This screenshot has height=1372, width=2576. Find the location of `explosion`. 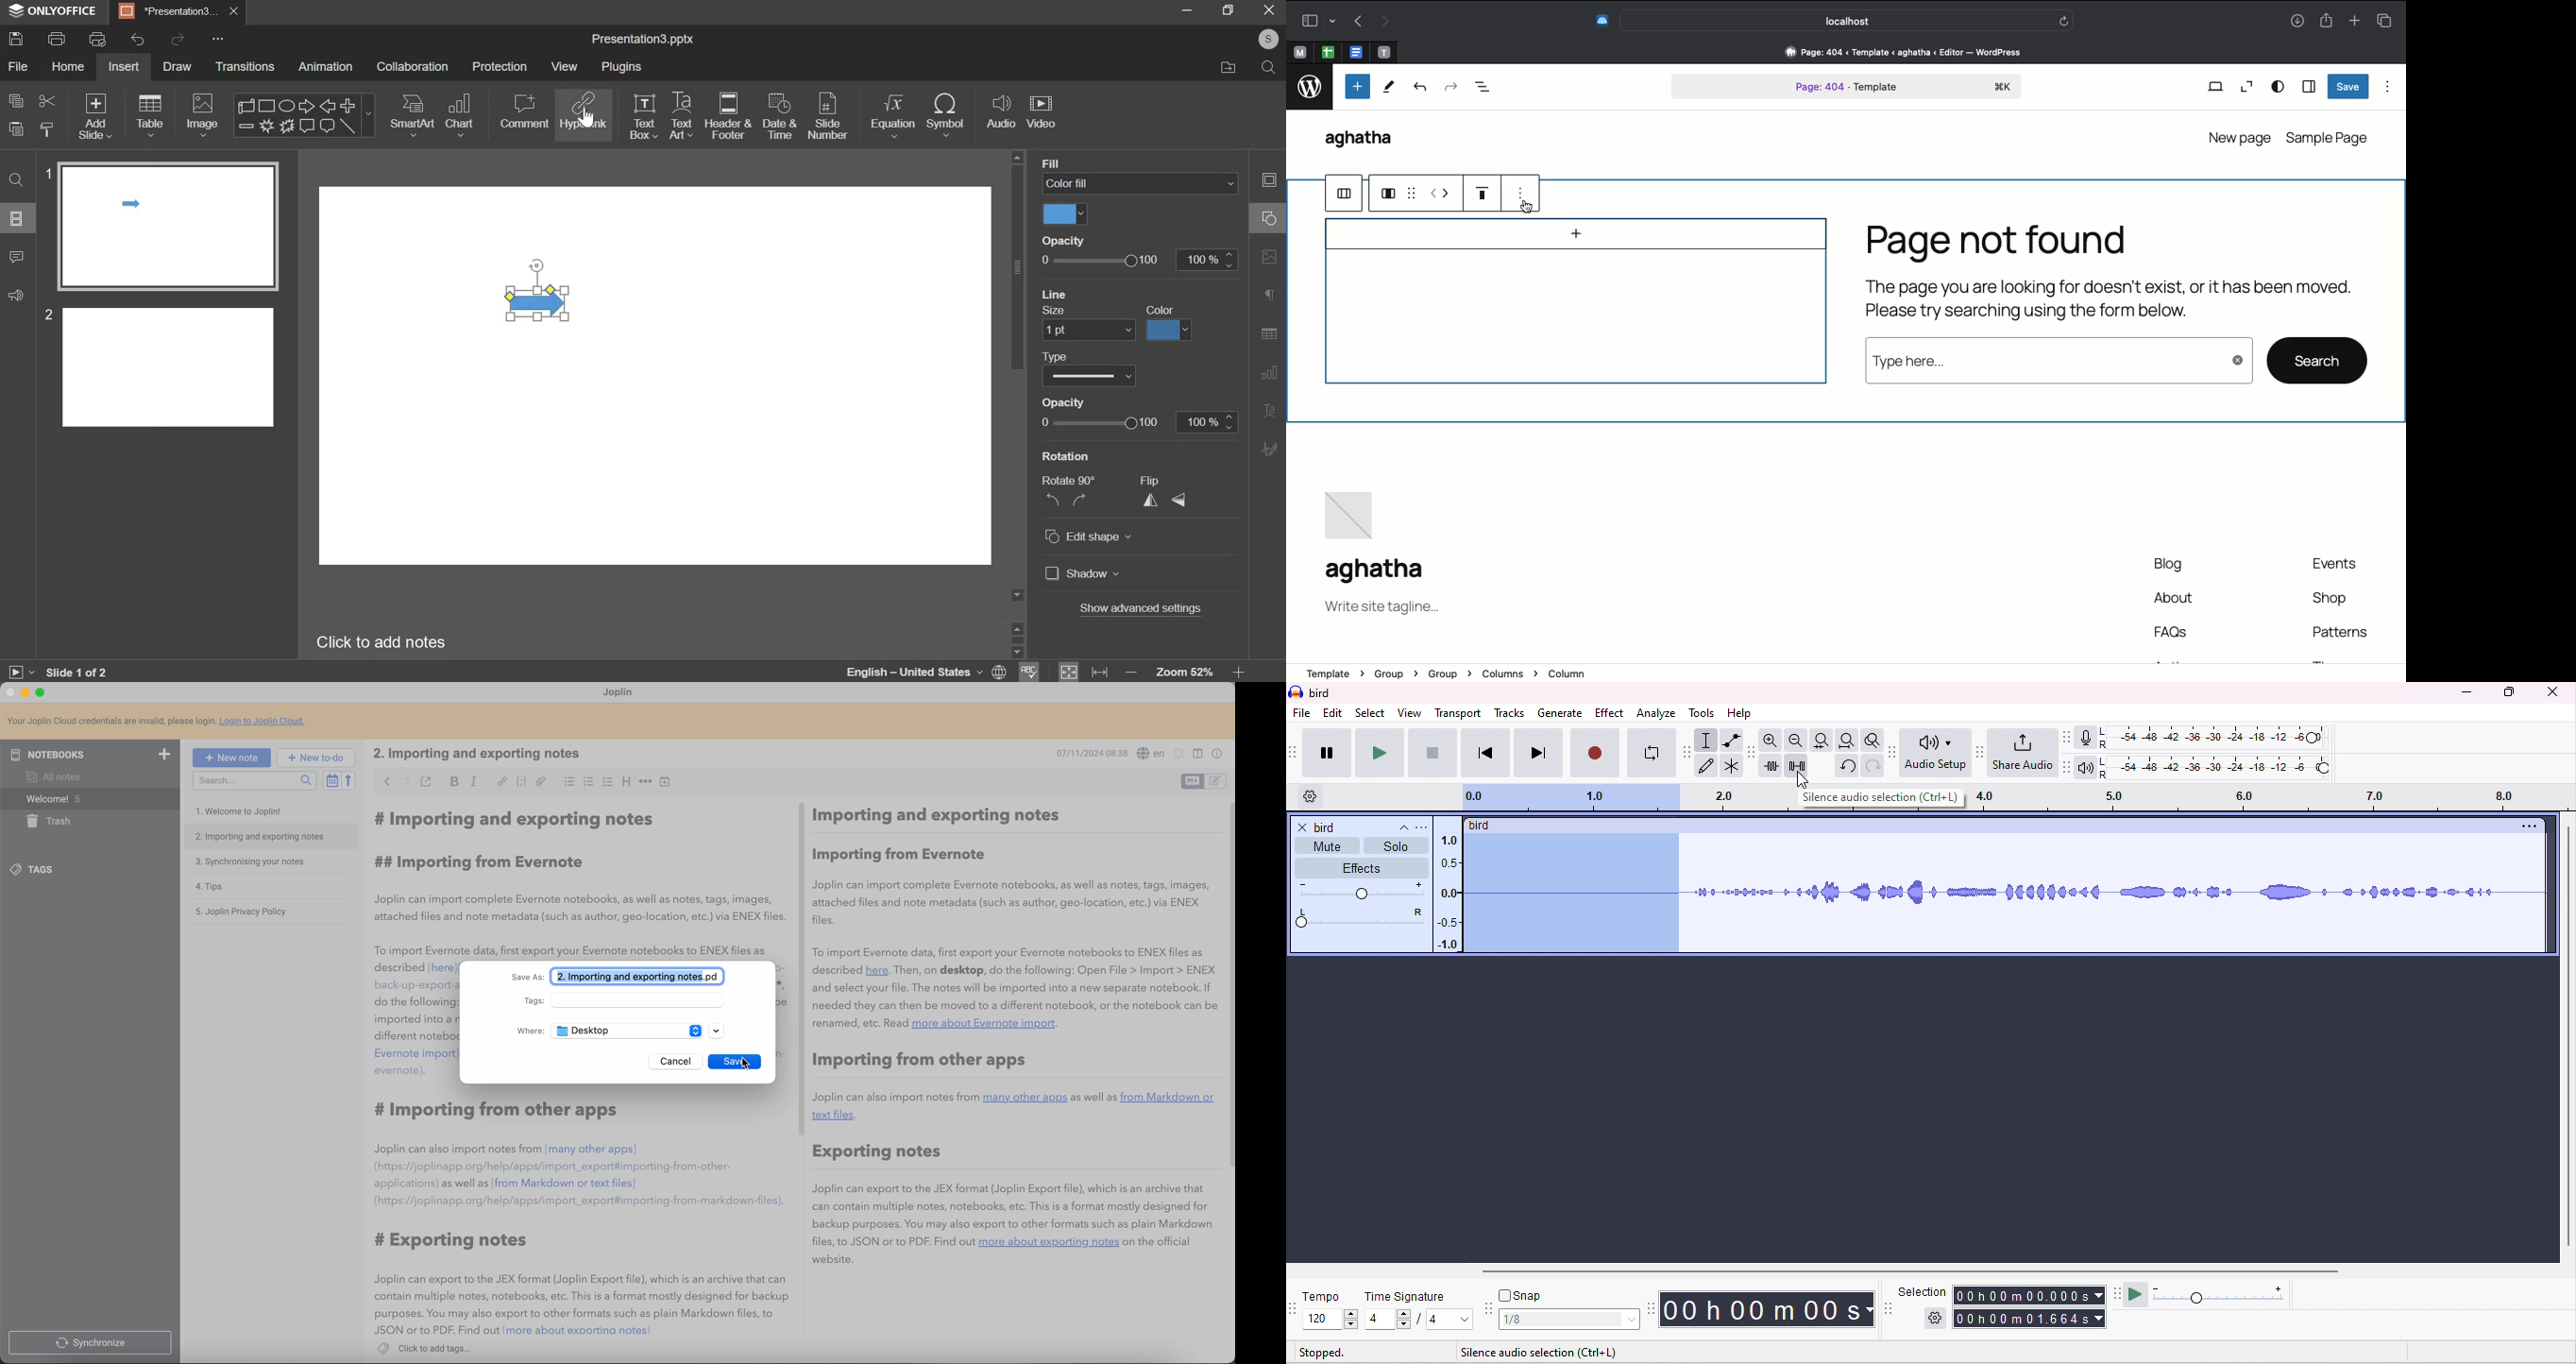

explosion is located at coordinates (265, 126).